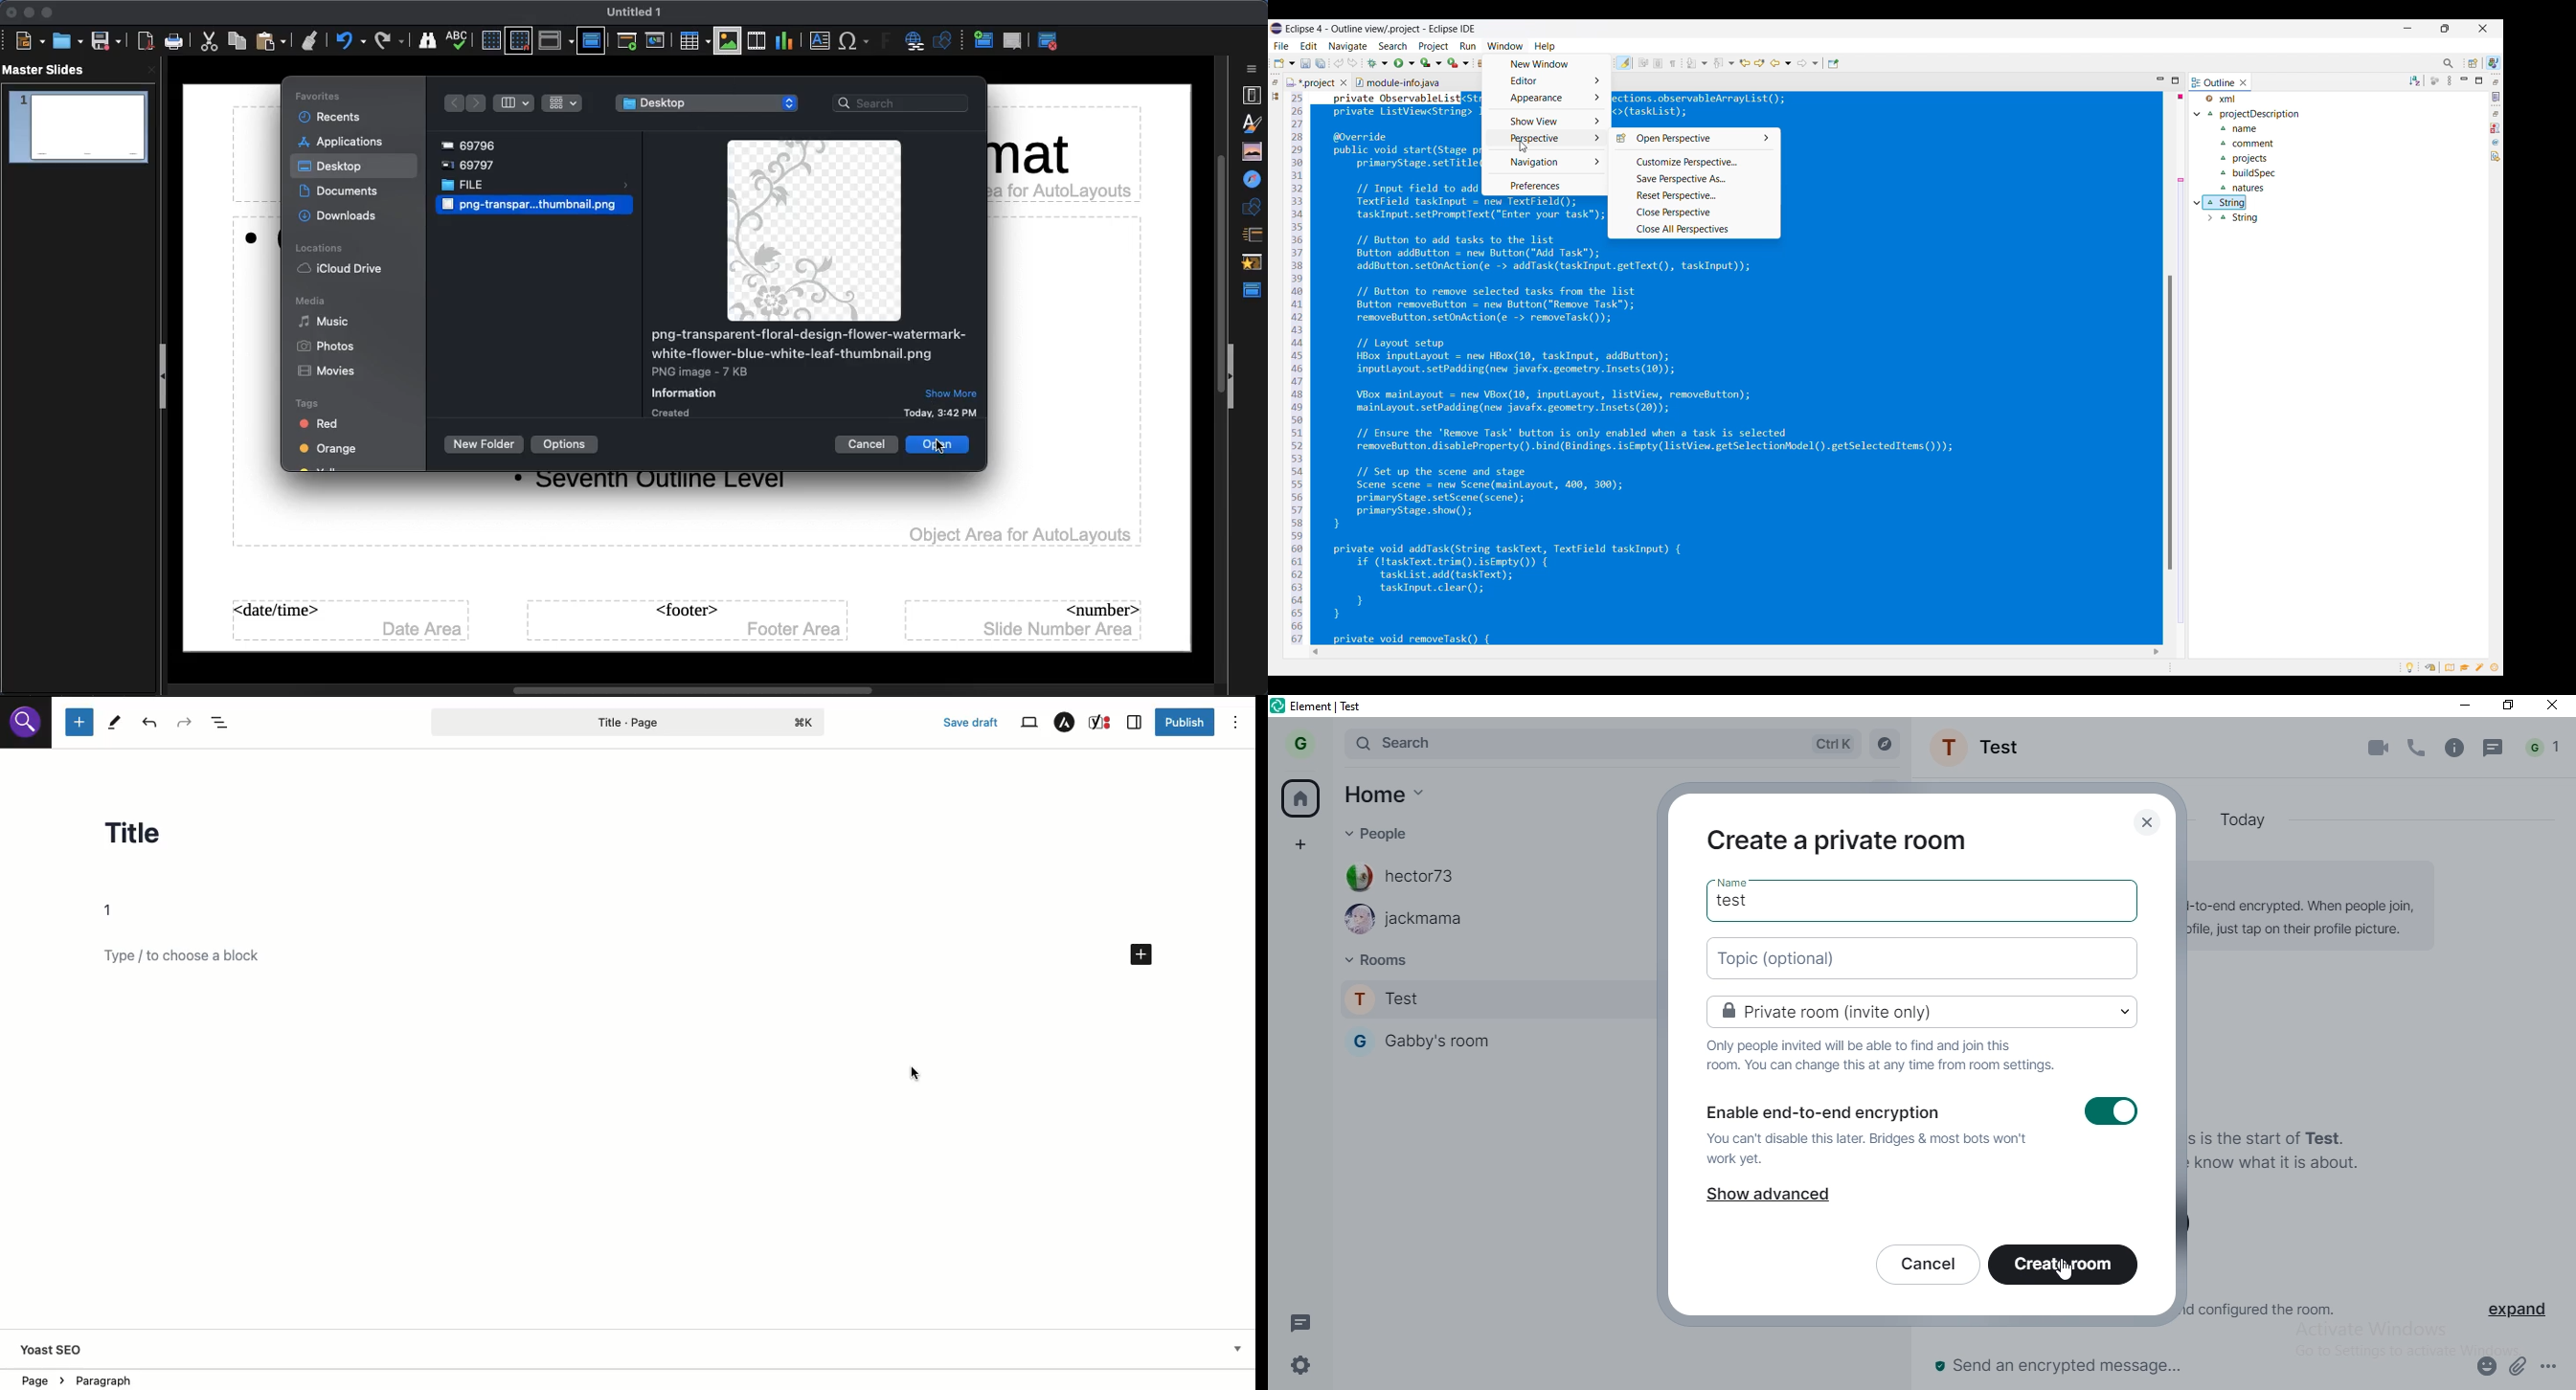  I want to click on close, so click(152, 70).